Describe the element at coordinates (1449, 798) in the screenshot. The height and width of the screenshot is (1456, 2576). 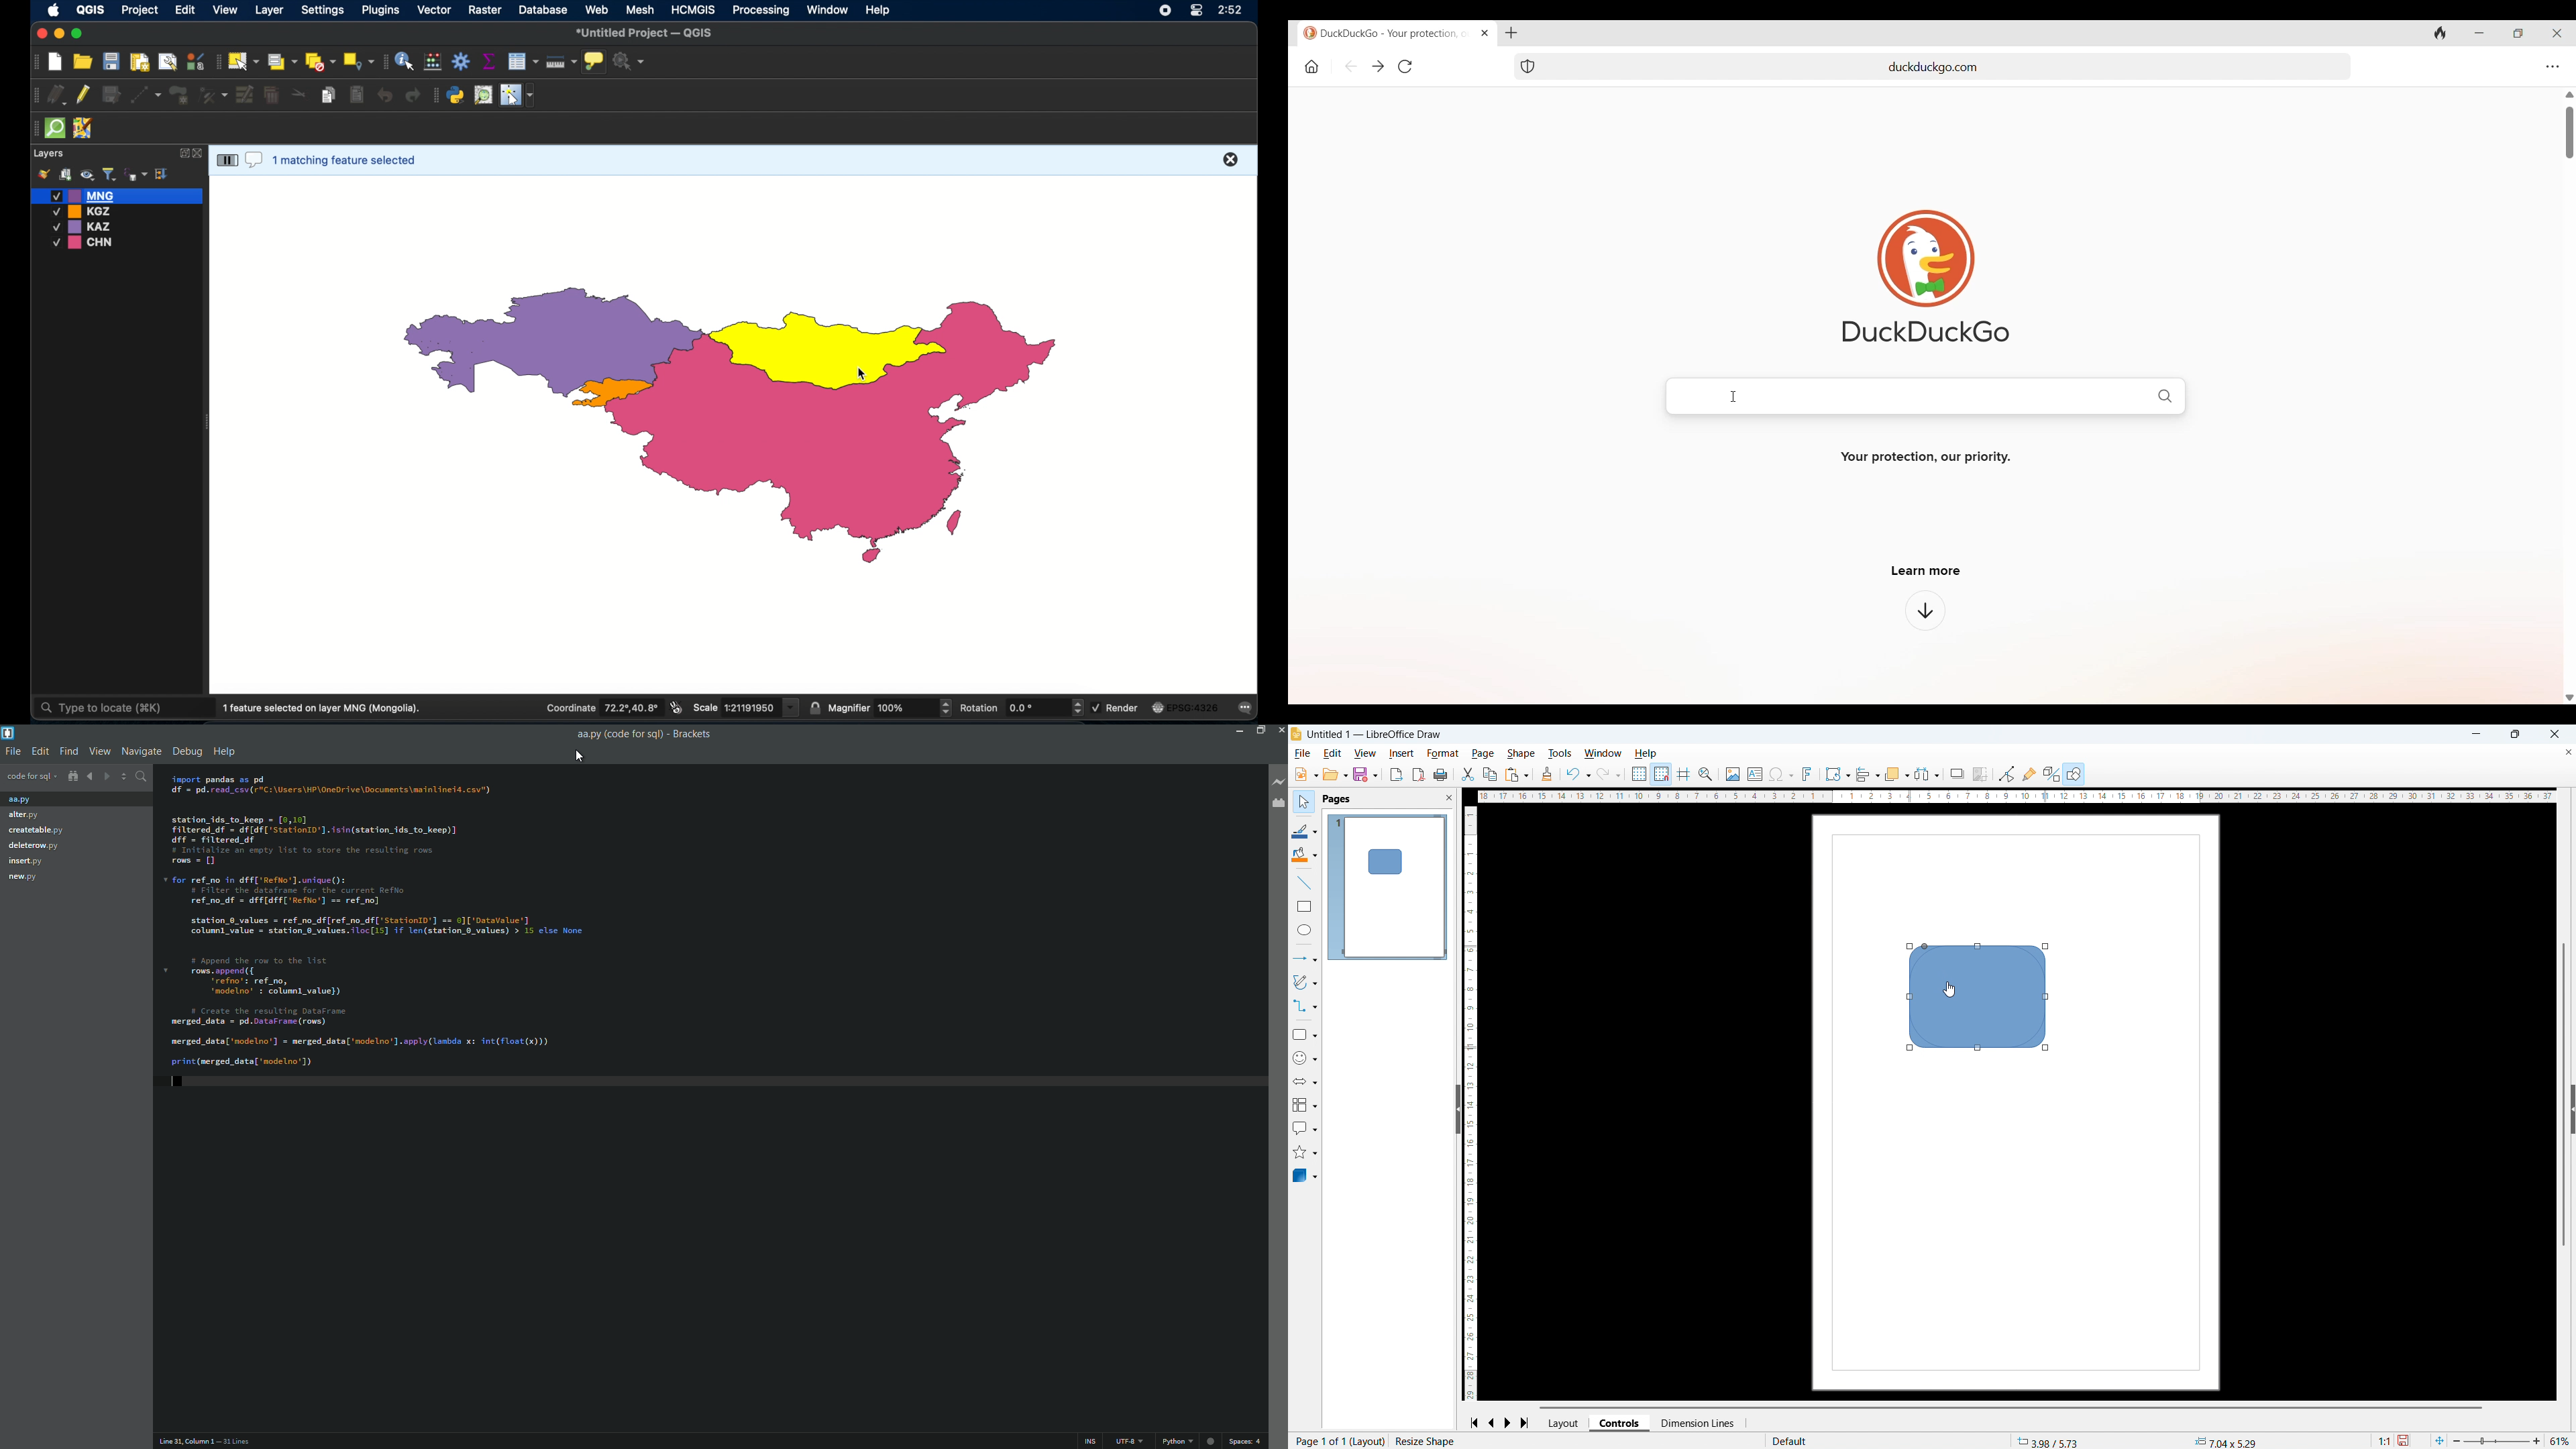
I see `close pane ` at that location.